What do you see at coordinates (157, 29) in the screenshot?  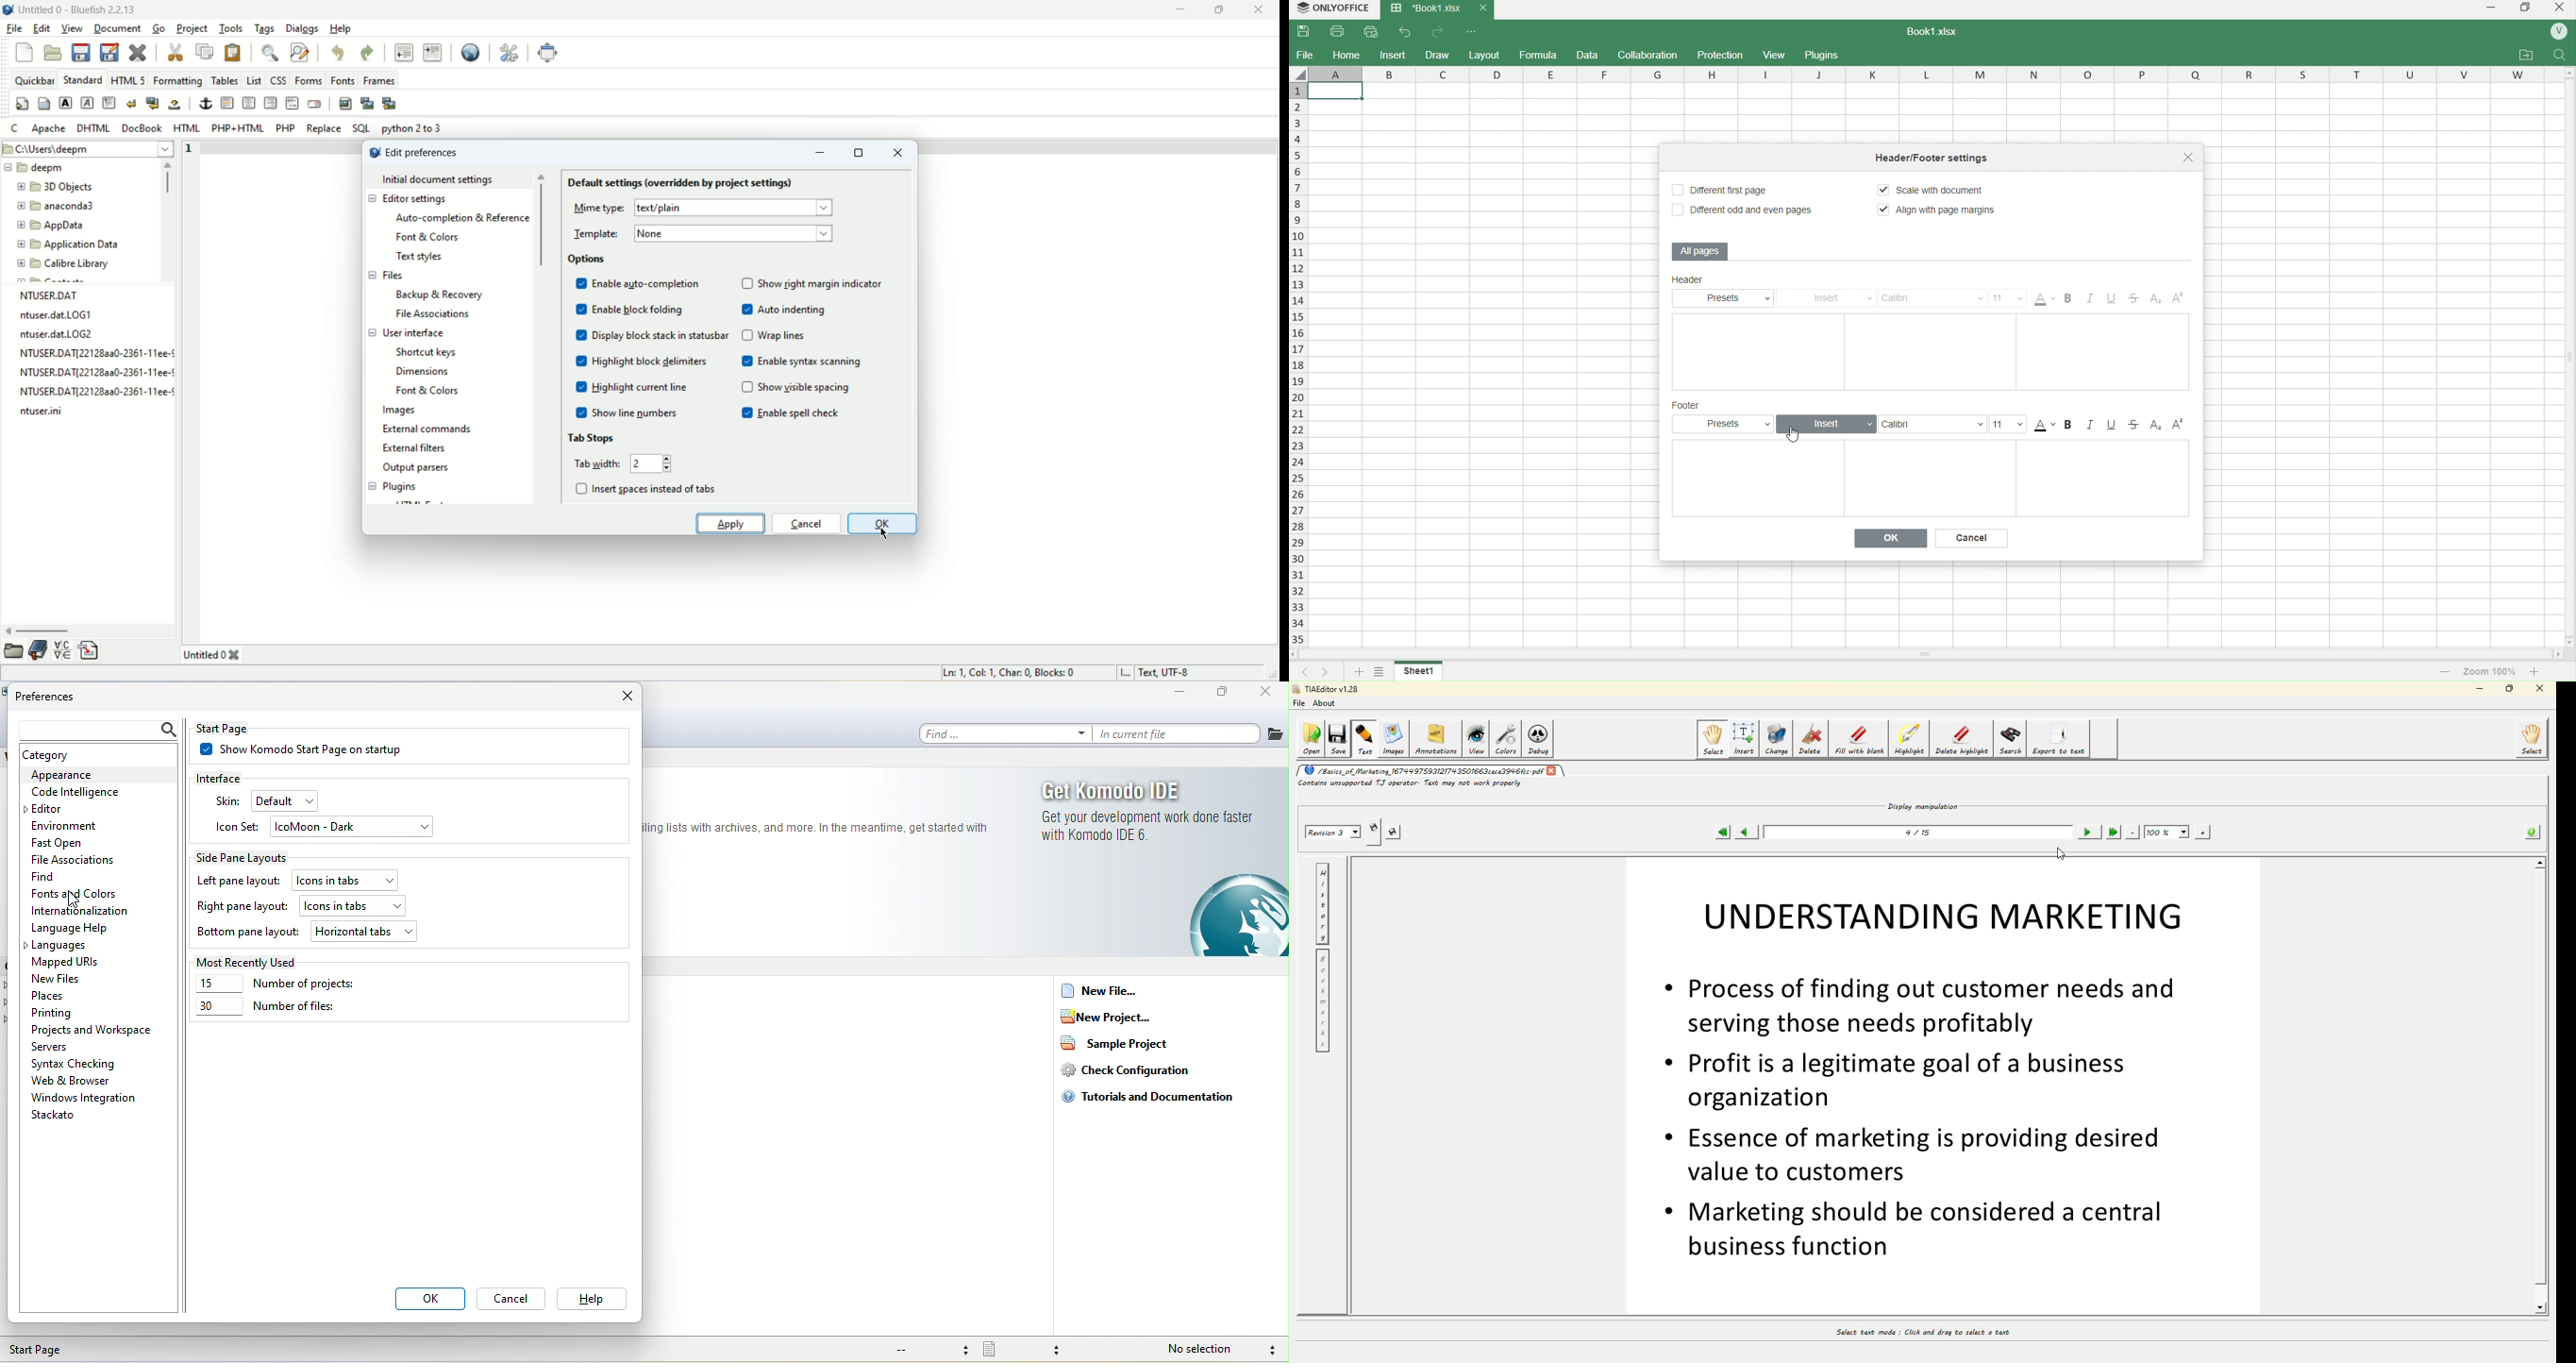 I see `go` at bounding box center [157, 29].